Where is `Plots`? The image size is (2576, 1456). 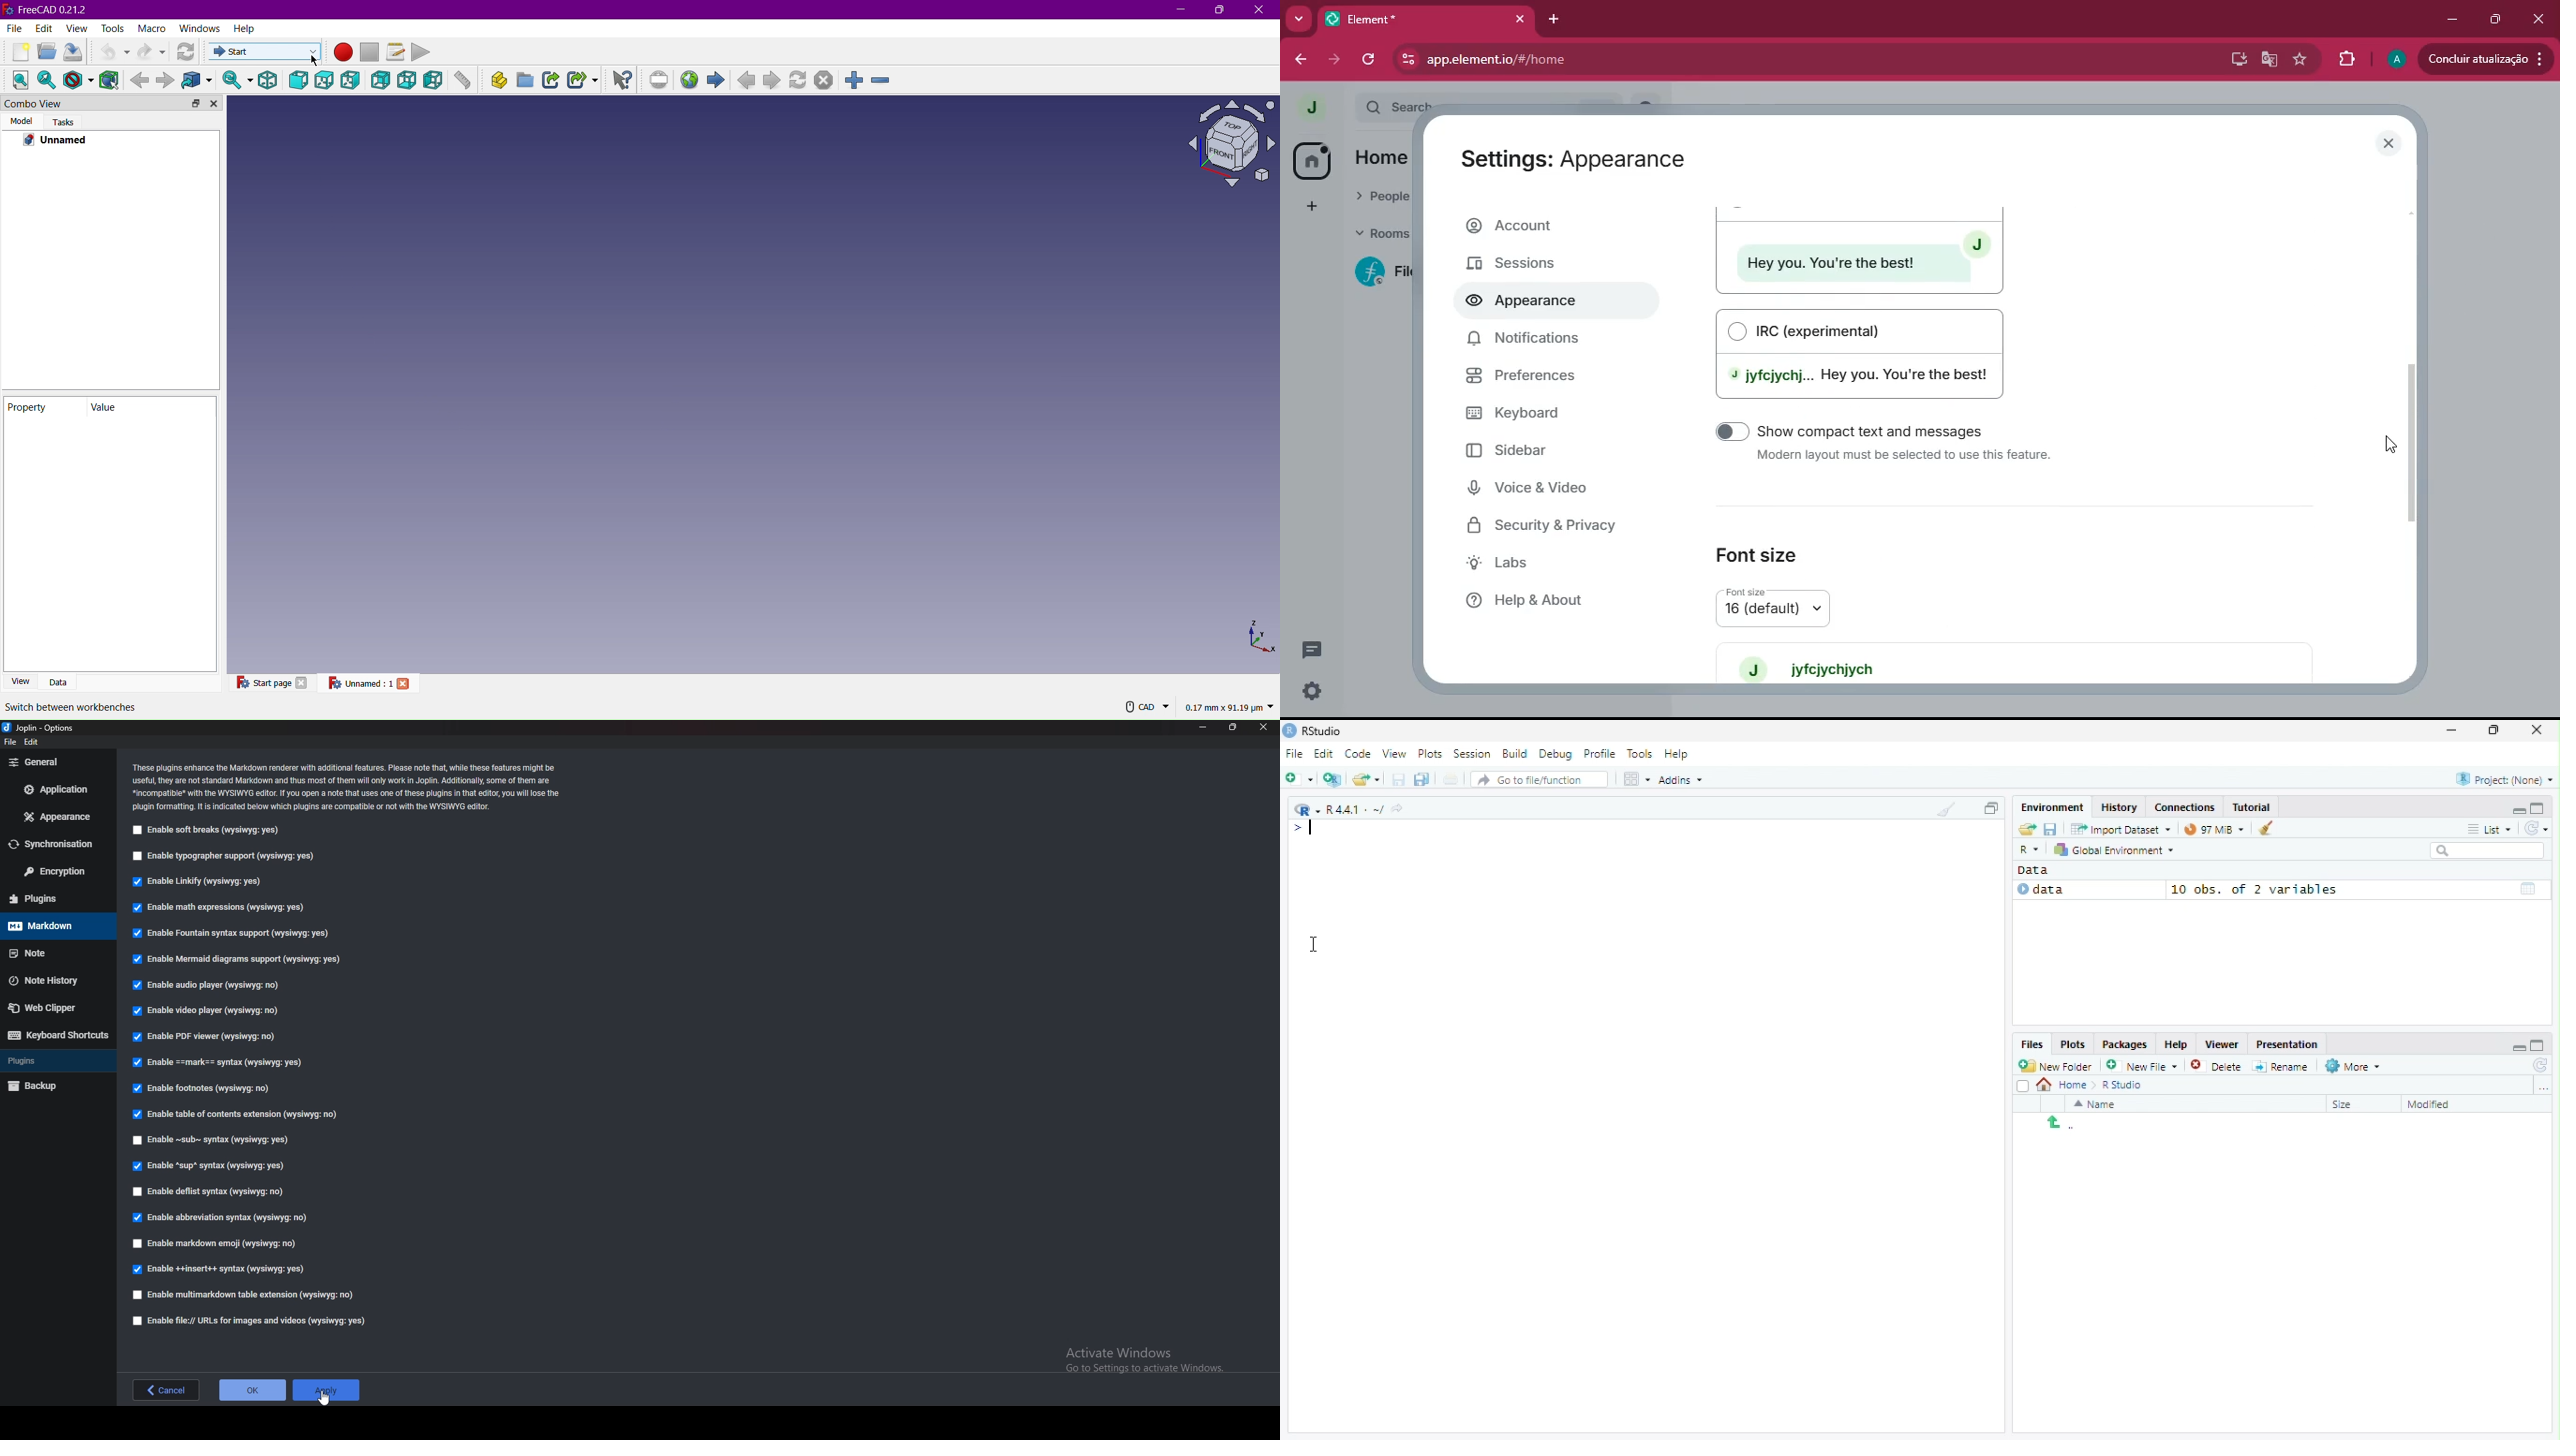
Plots is located at coordinates (1433, 753).